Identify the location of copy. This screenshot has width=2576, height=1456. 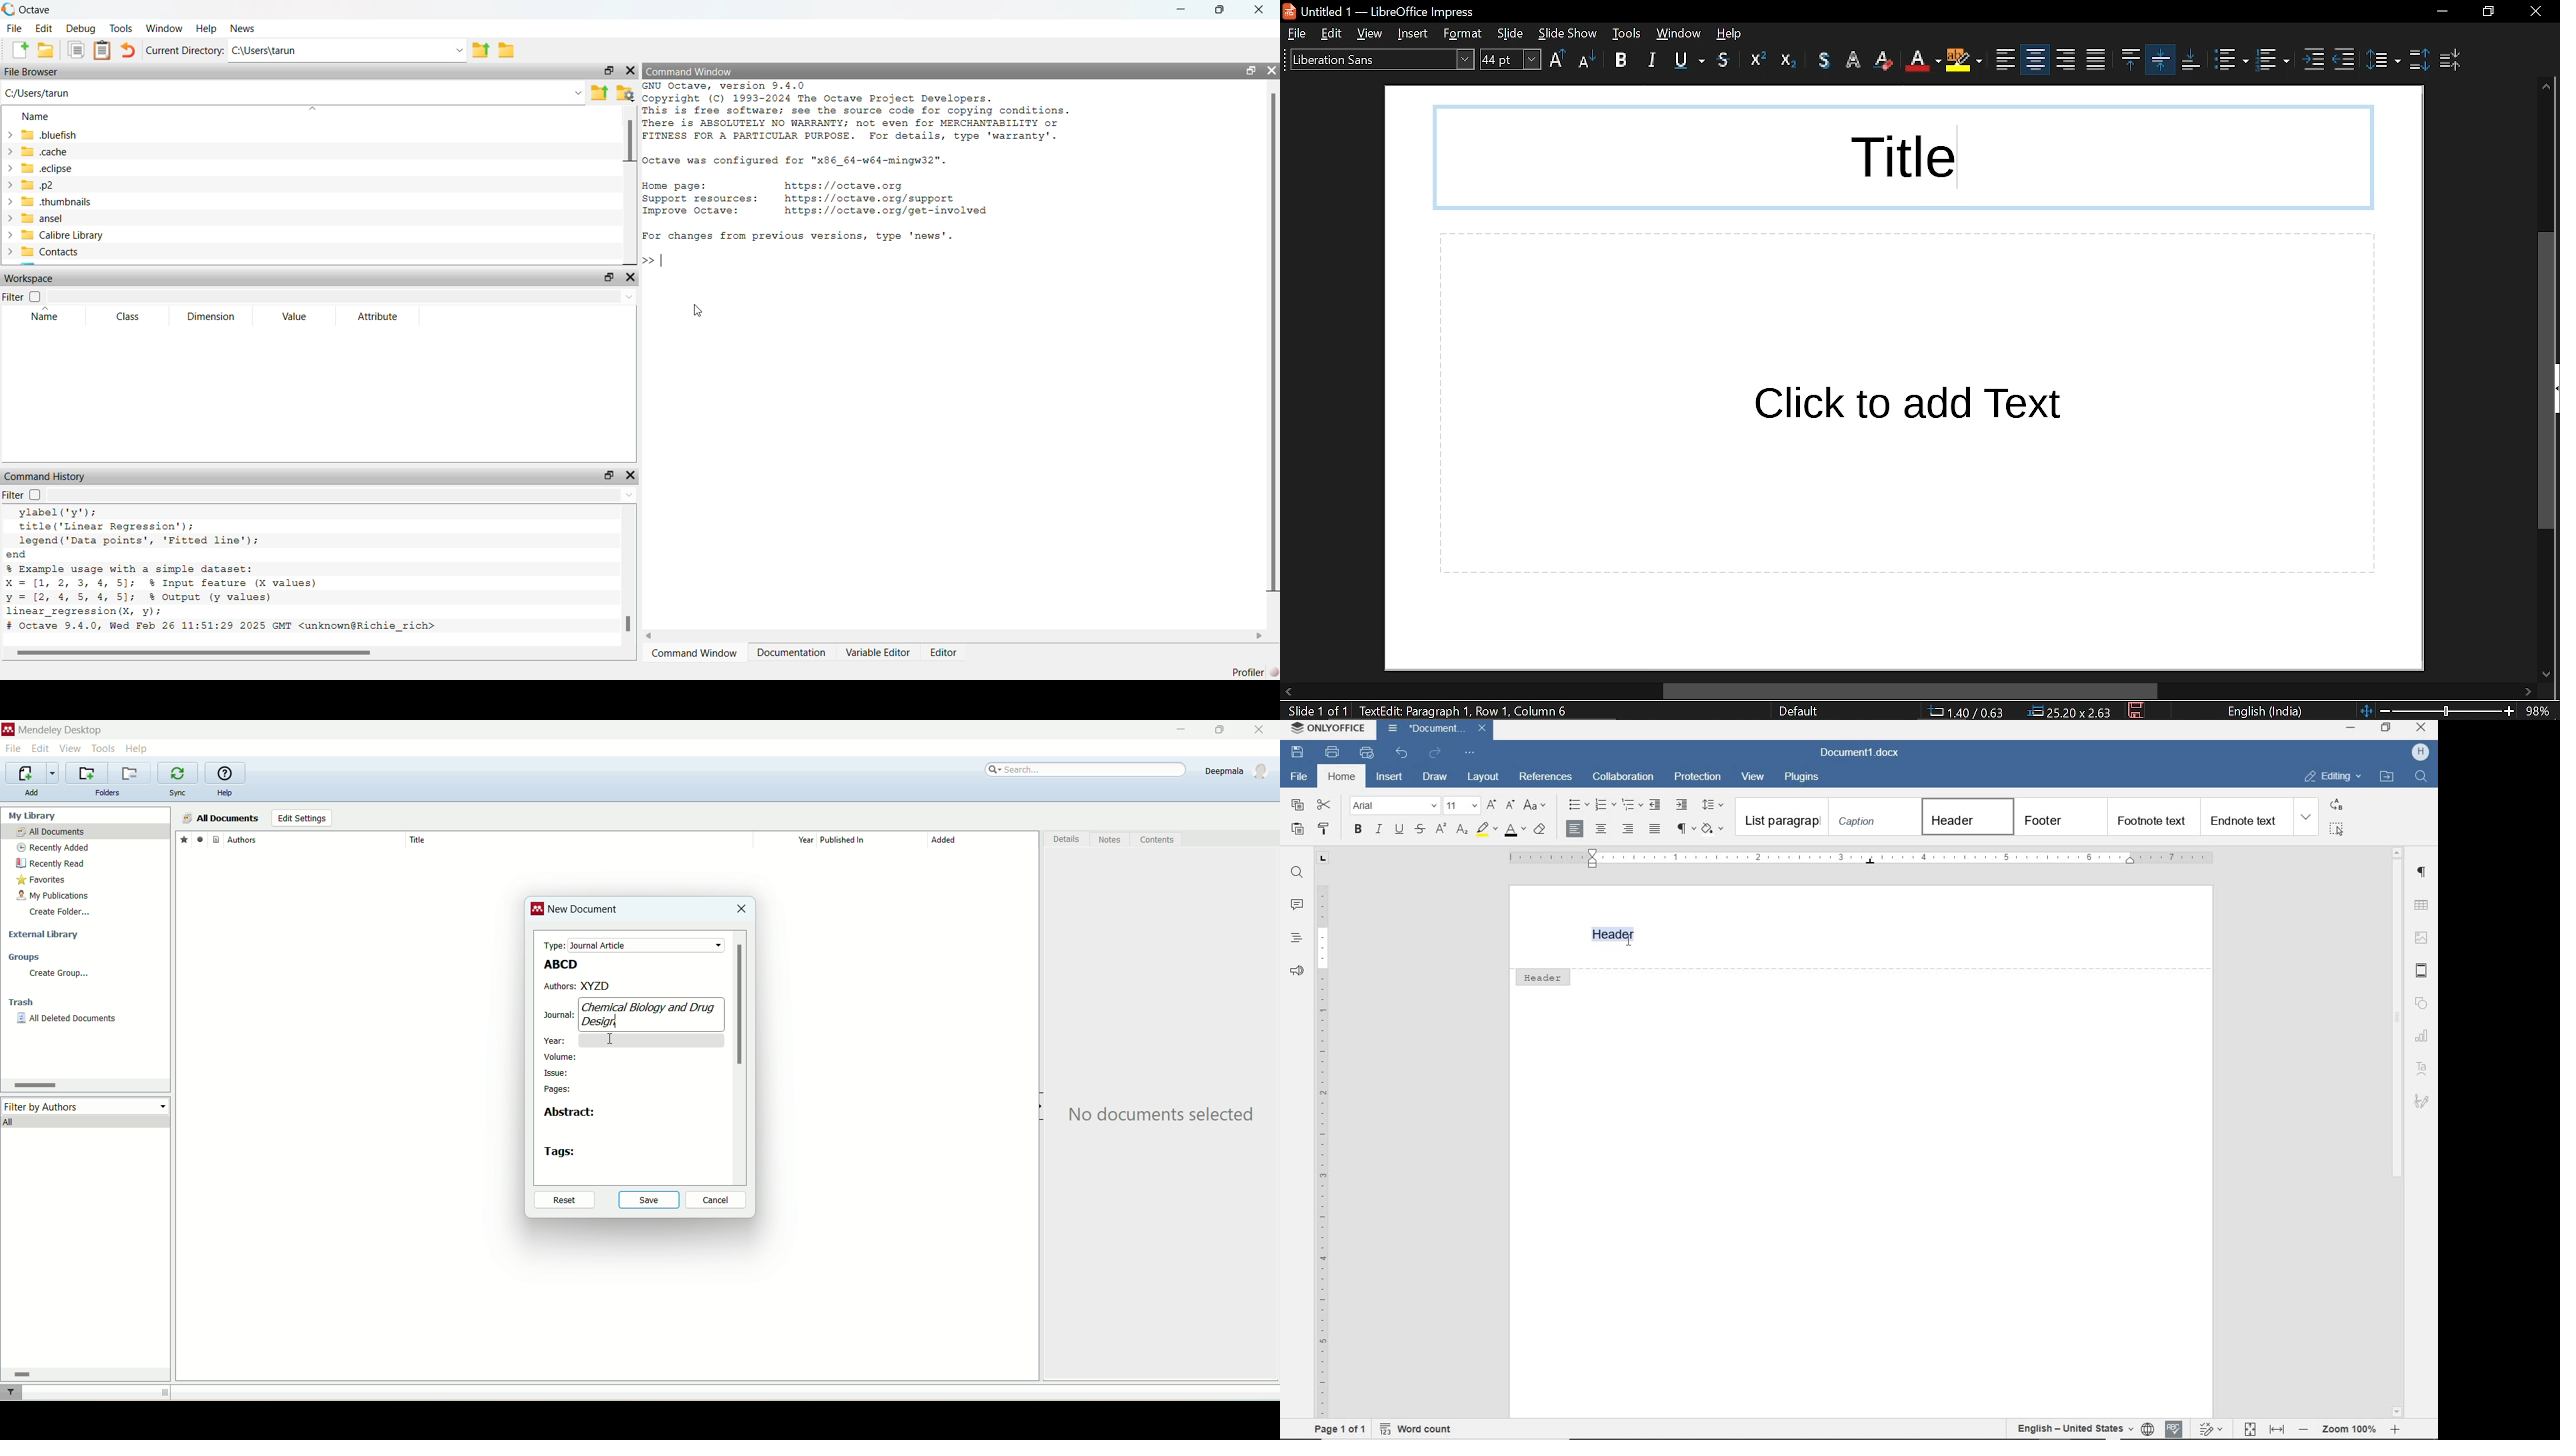
(76, 51).